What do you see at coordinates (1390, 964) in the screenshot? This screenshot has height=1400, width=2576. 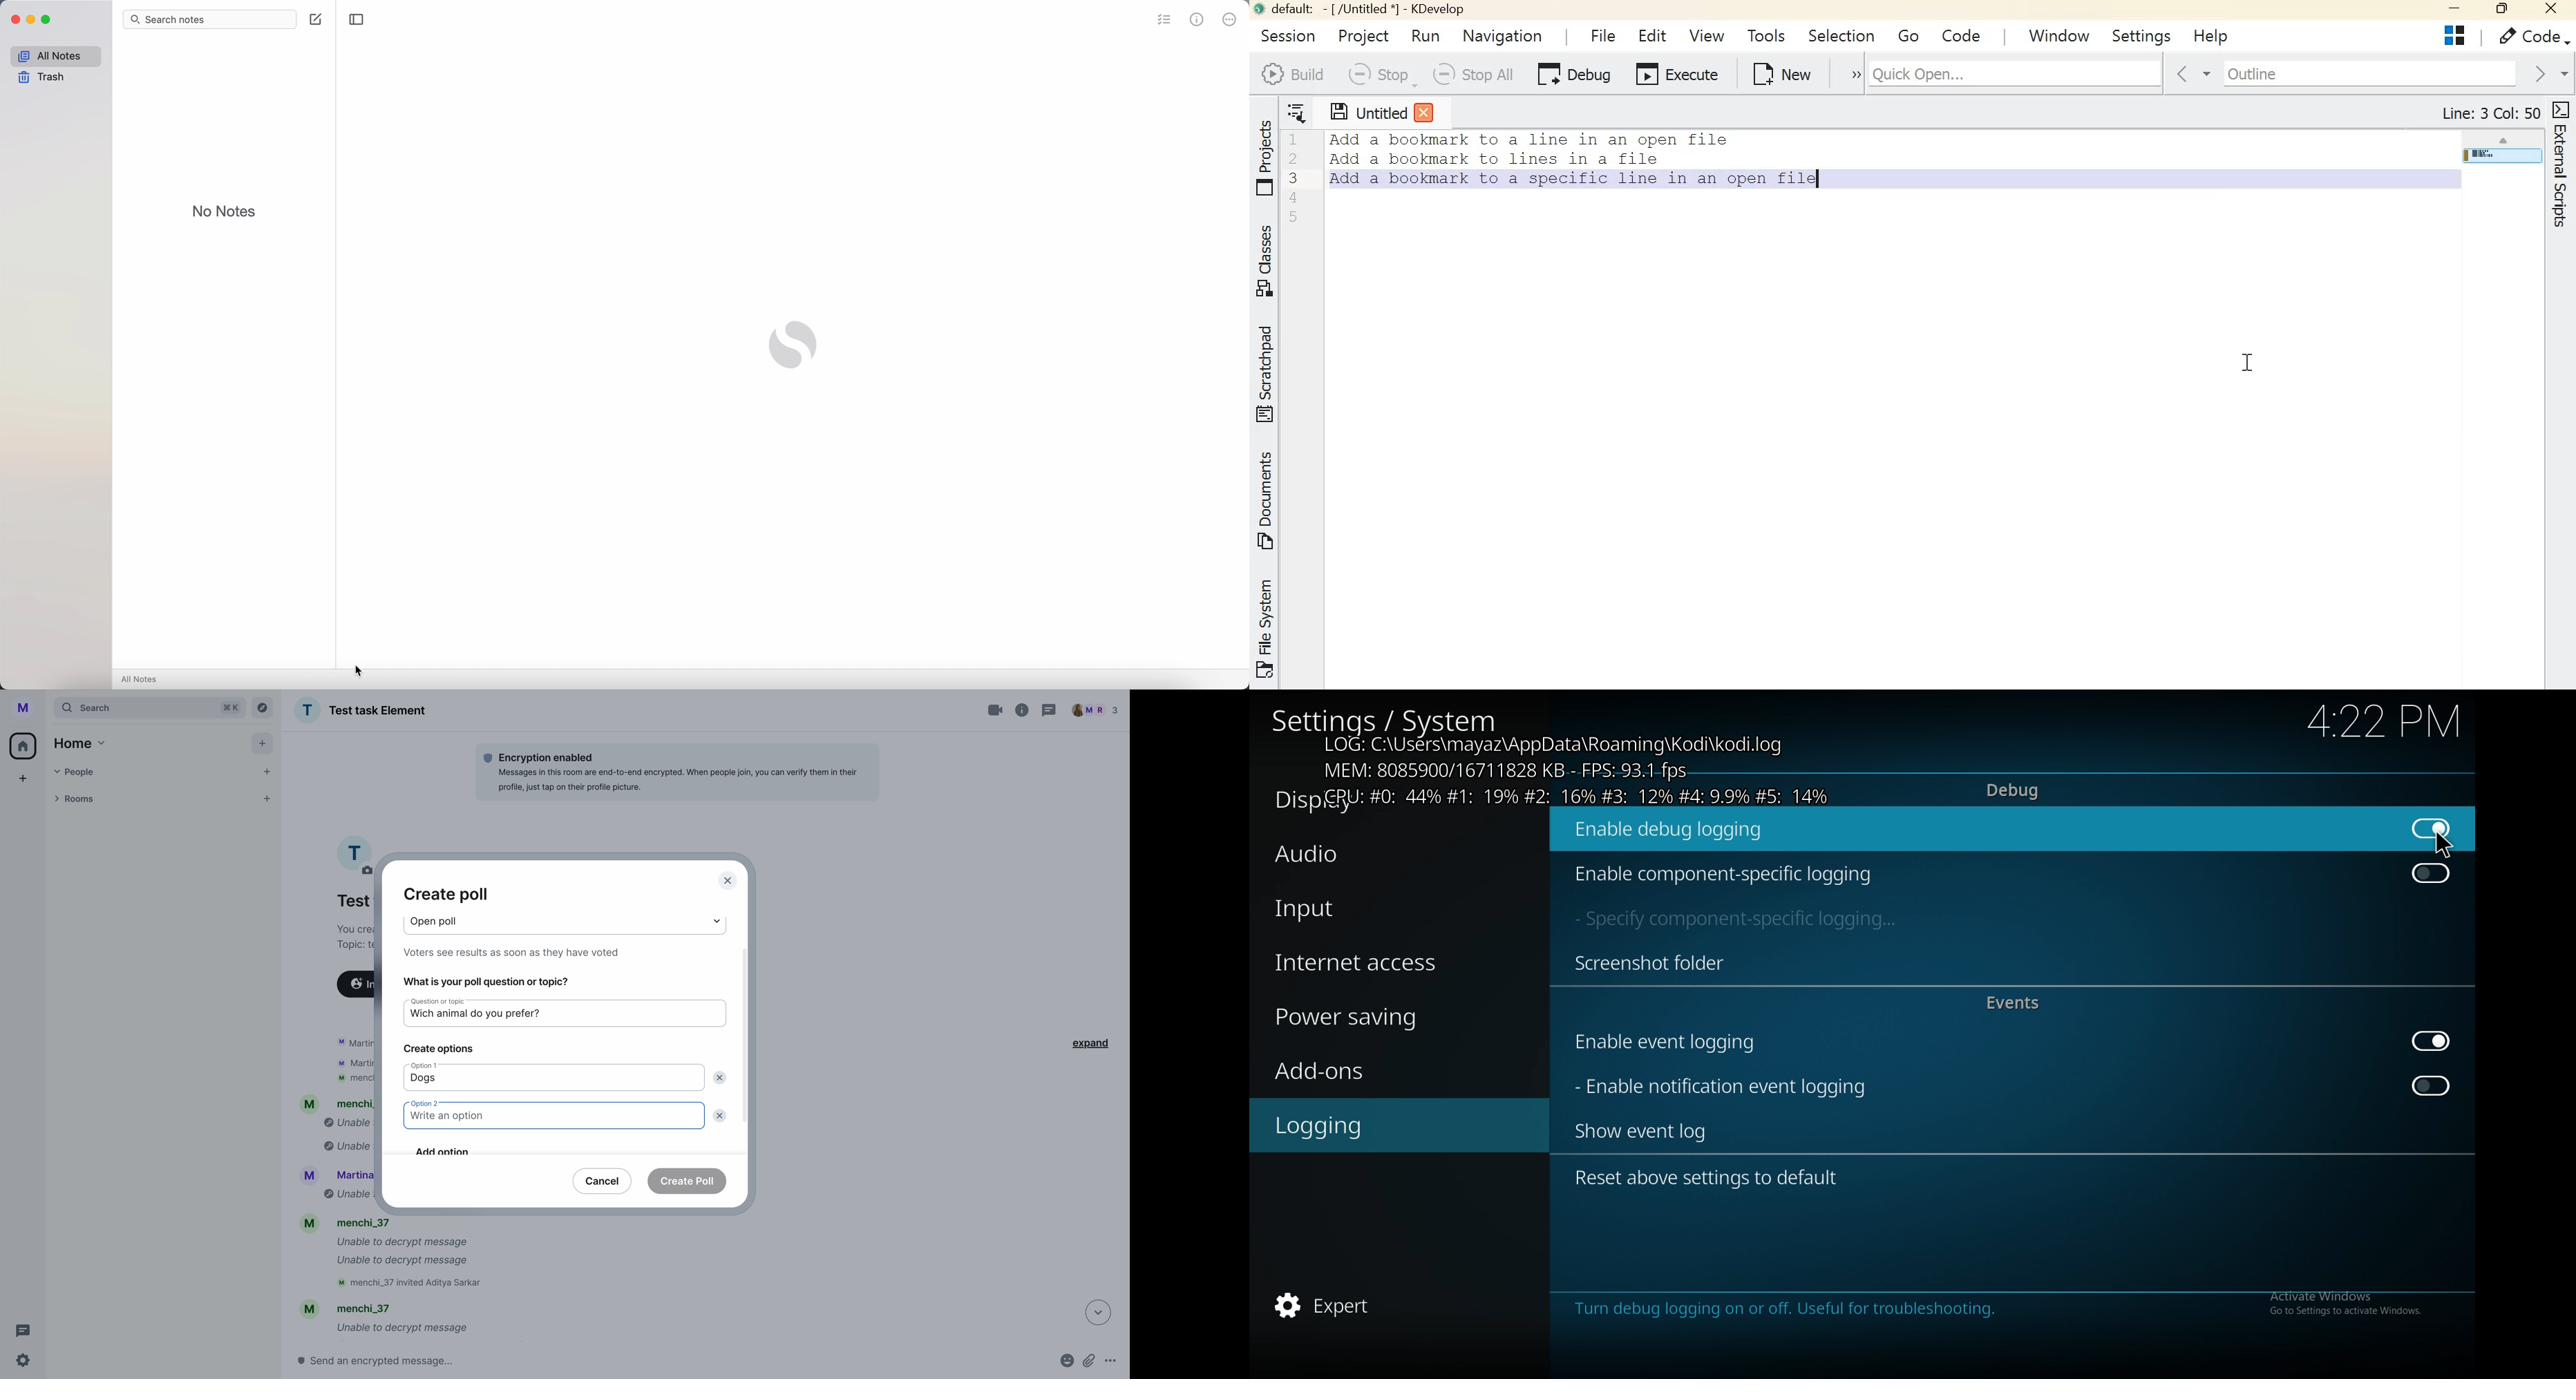 I see `internet access` at bounding box center [1390, 964].